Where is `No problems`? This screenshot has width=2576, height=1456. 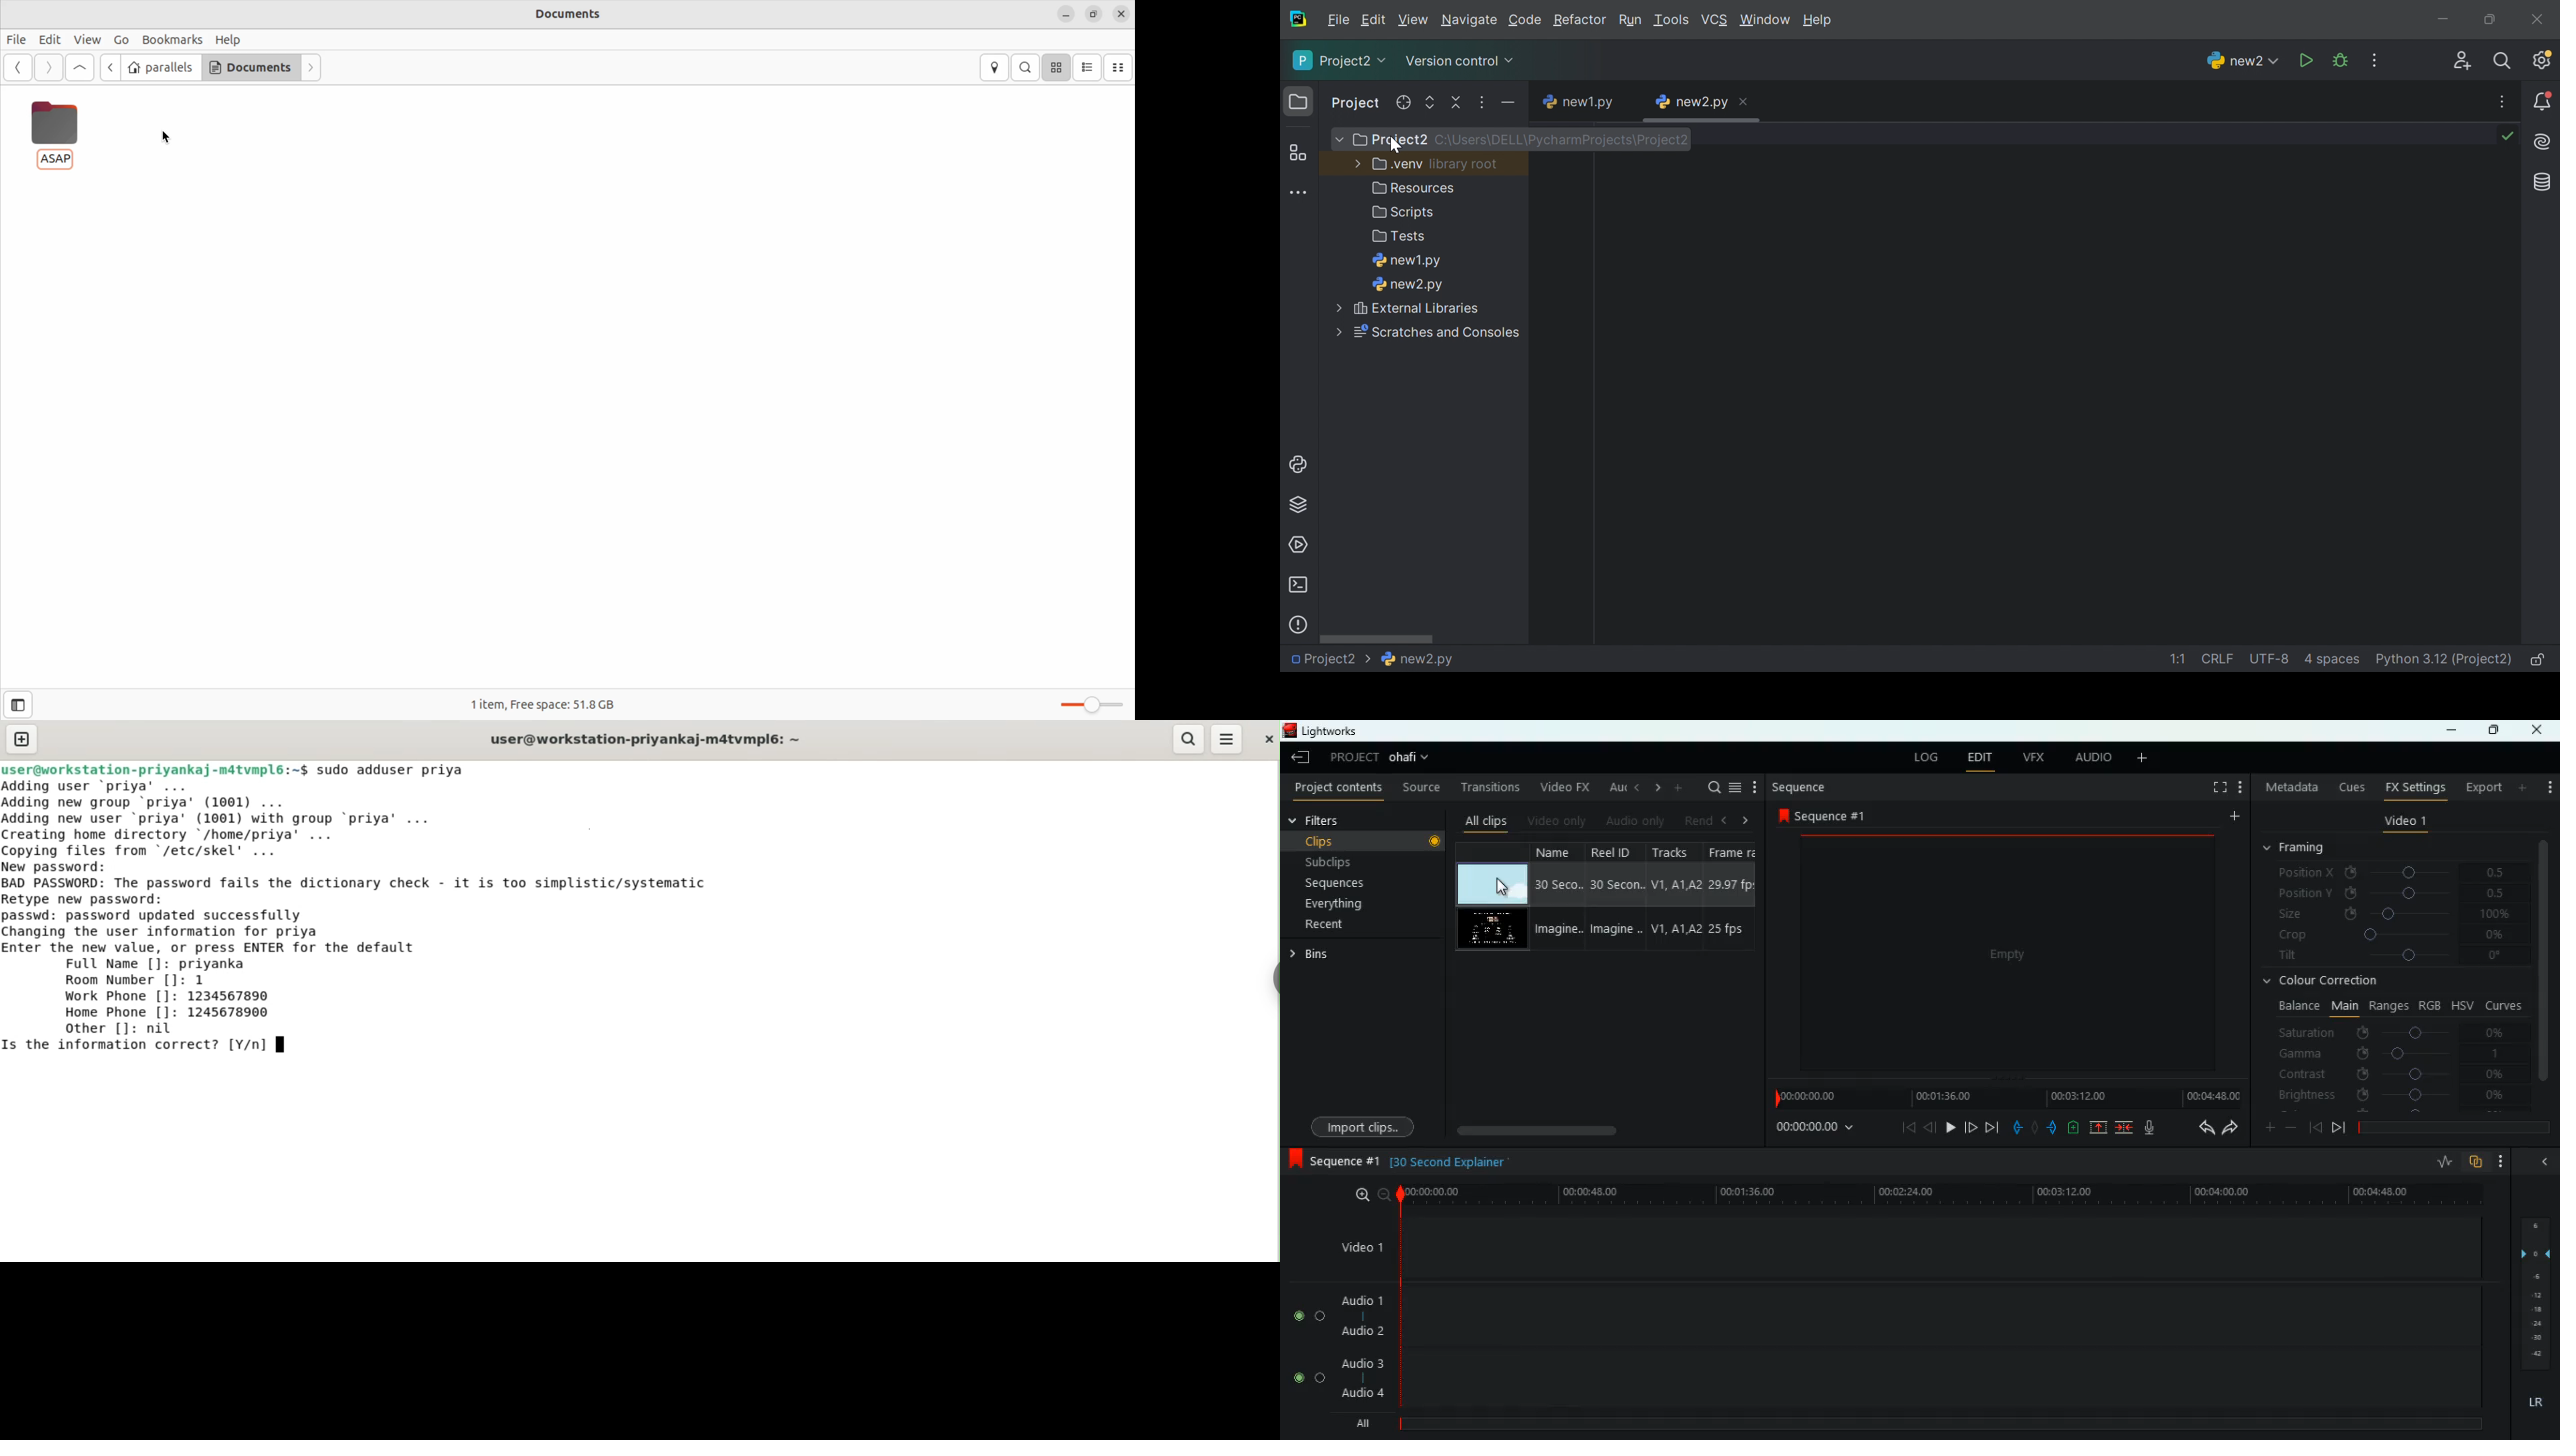 No problems is located at coordinates (2511, 136).